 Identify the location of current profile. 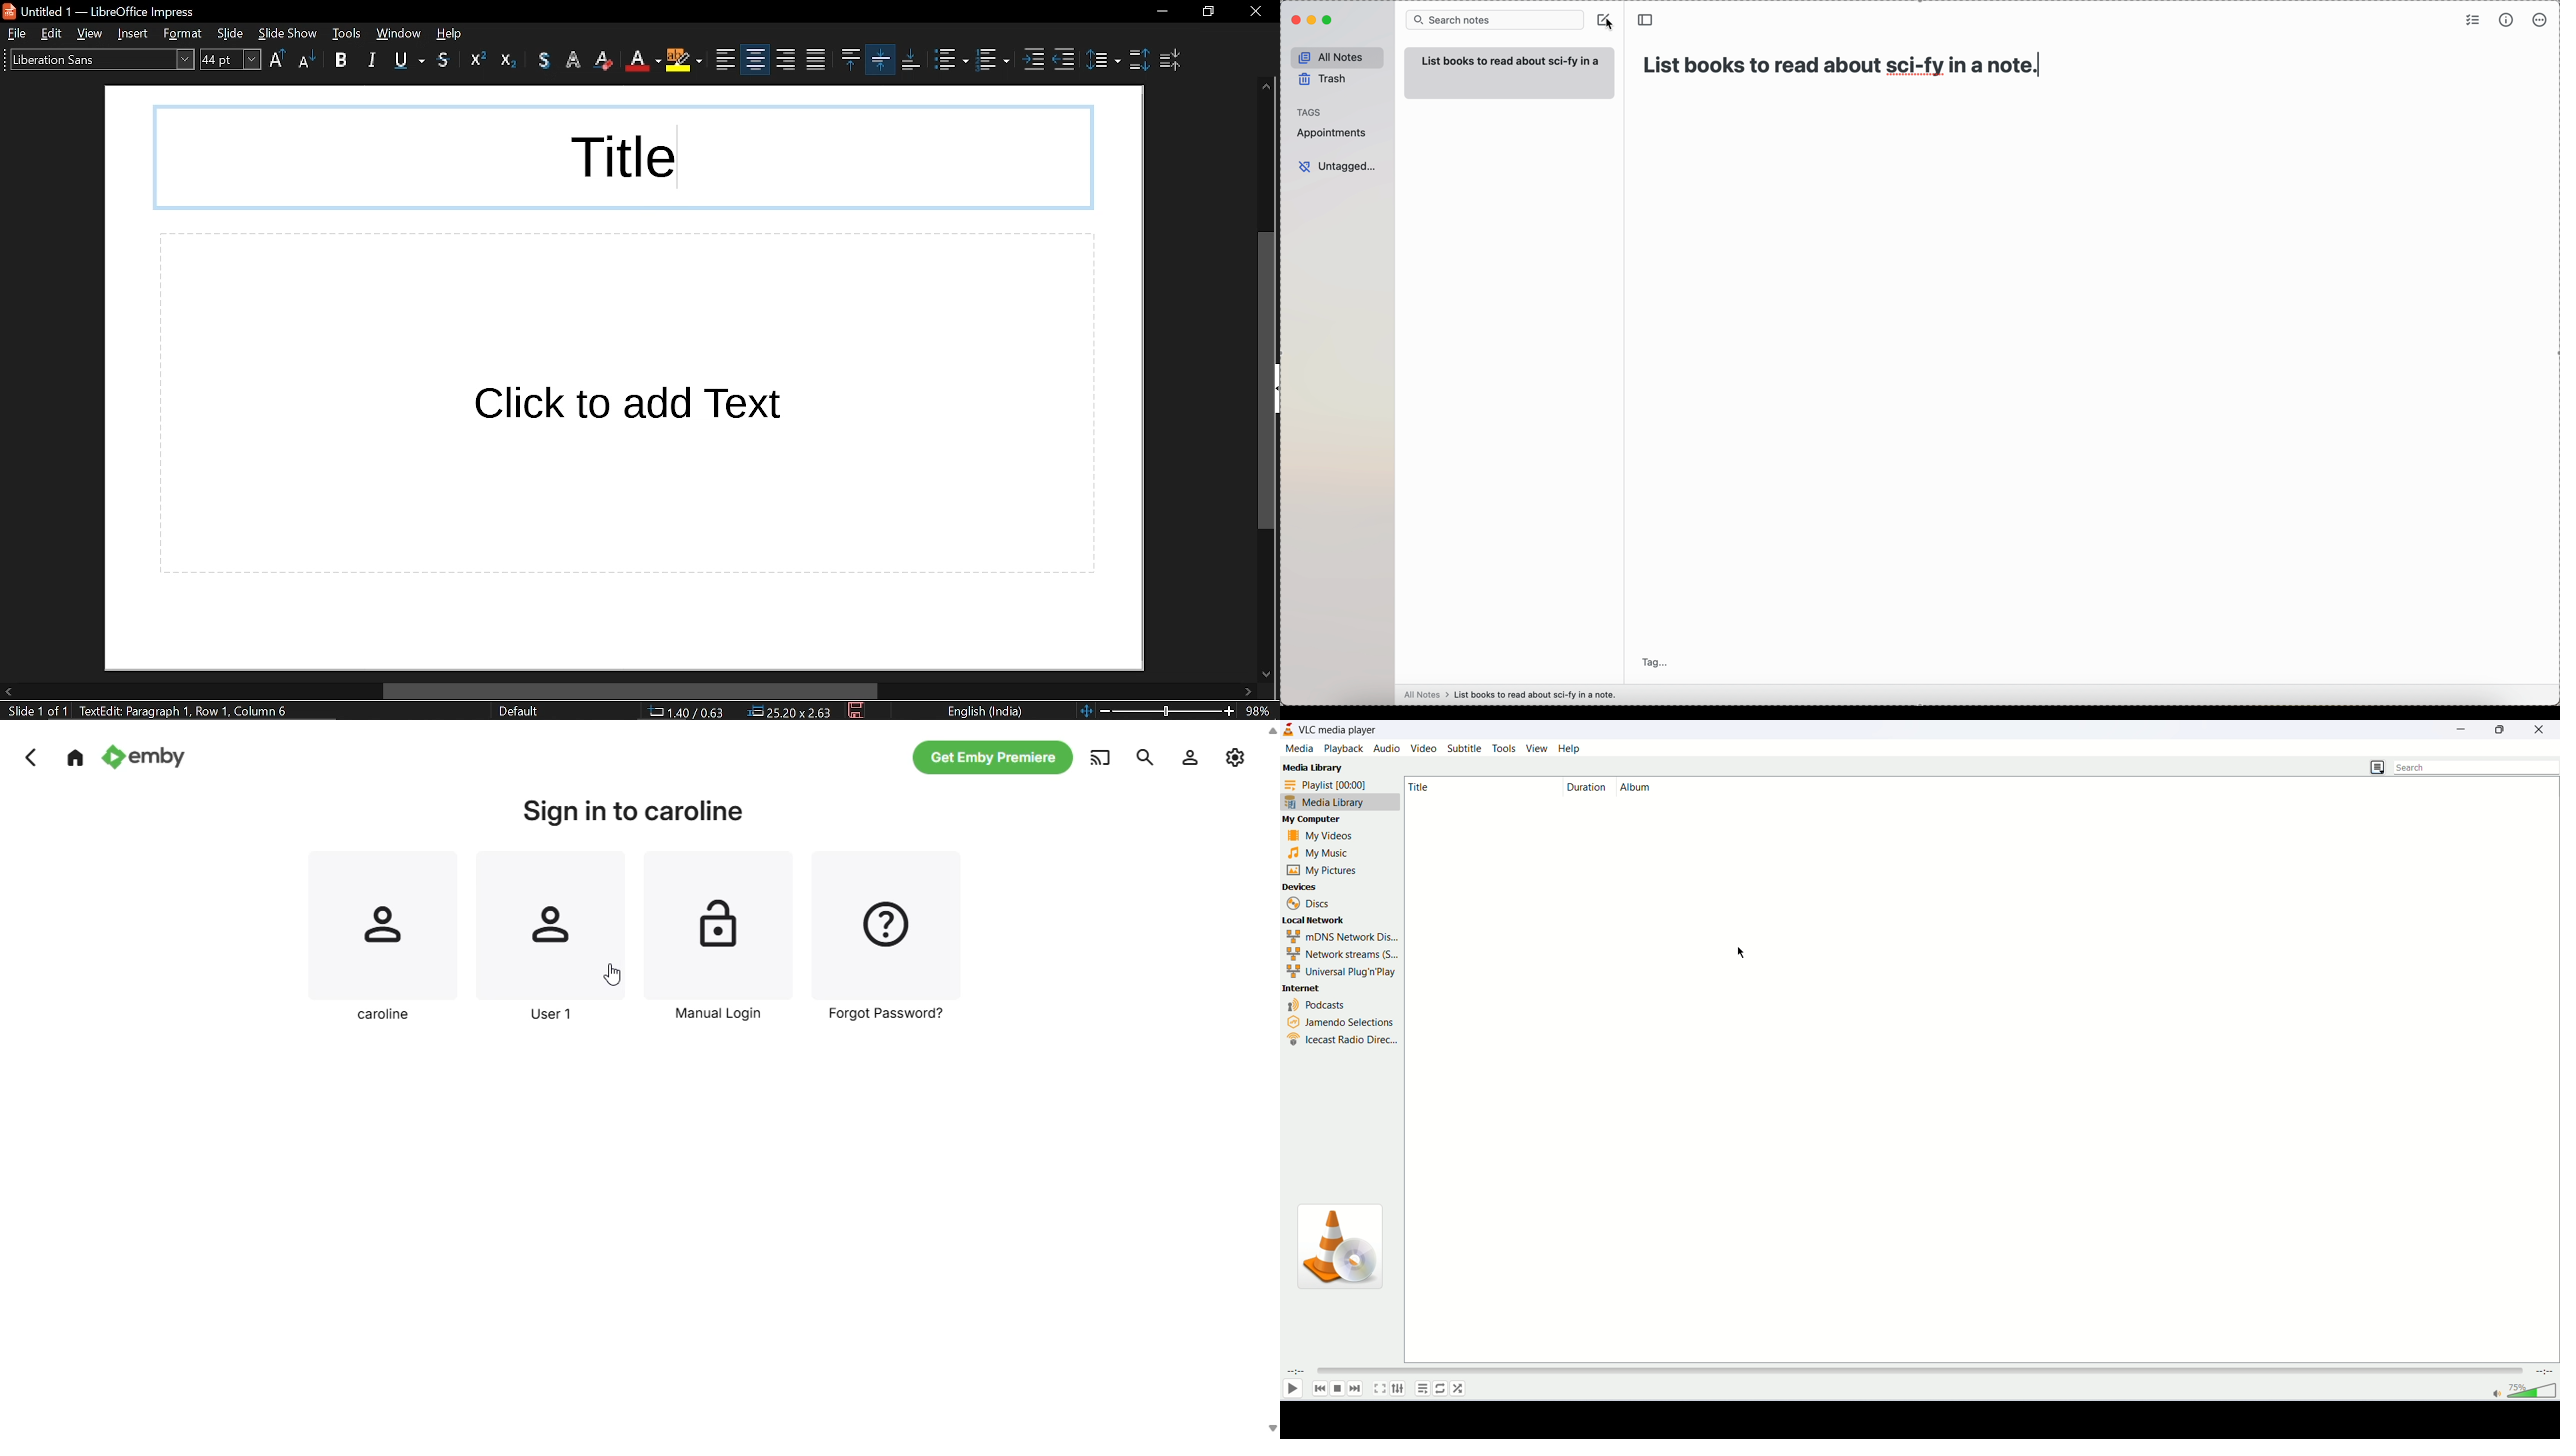
(384, 939).